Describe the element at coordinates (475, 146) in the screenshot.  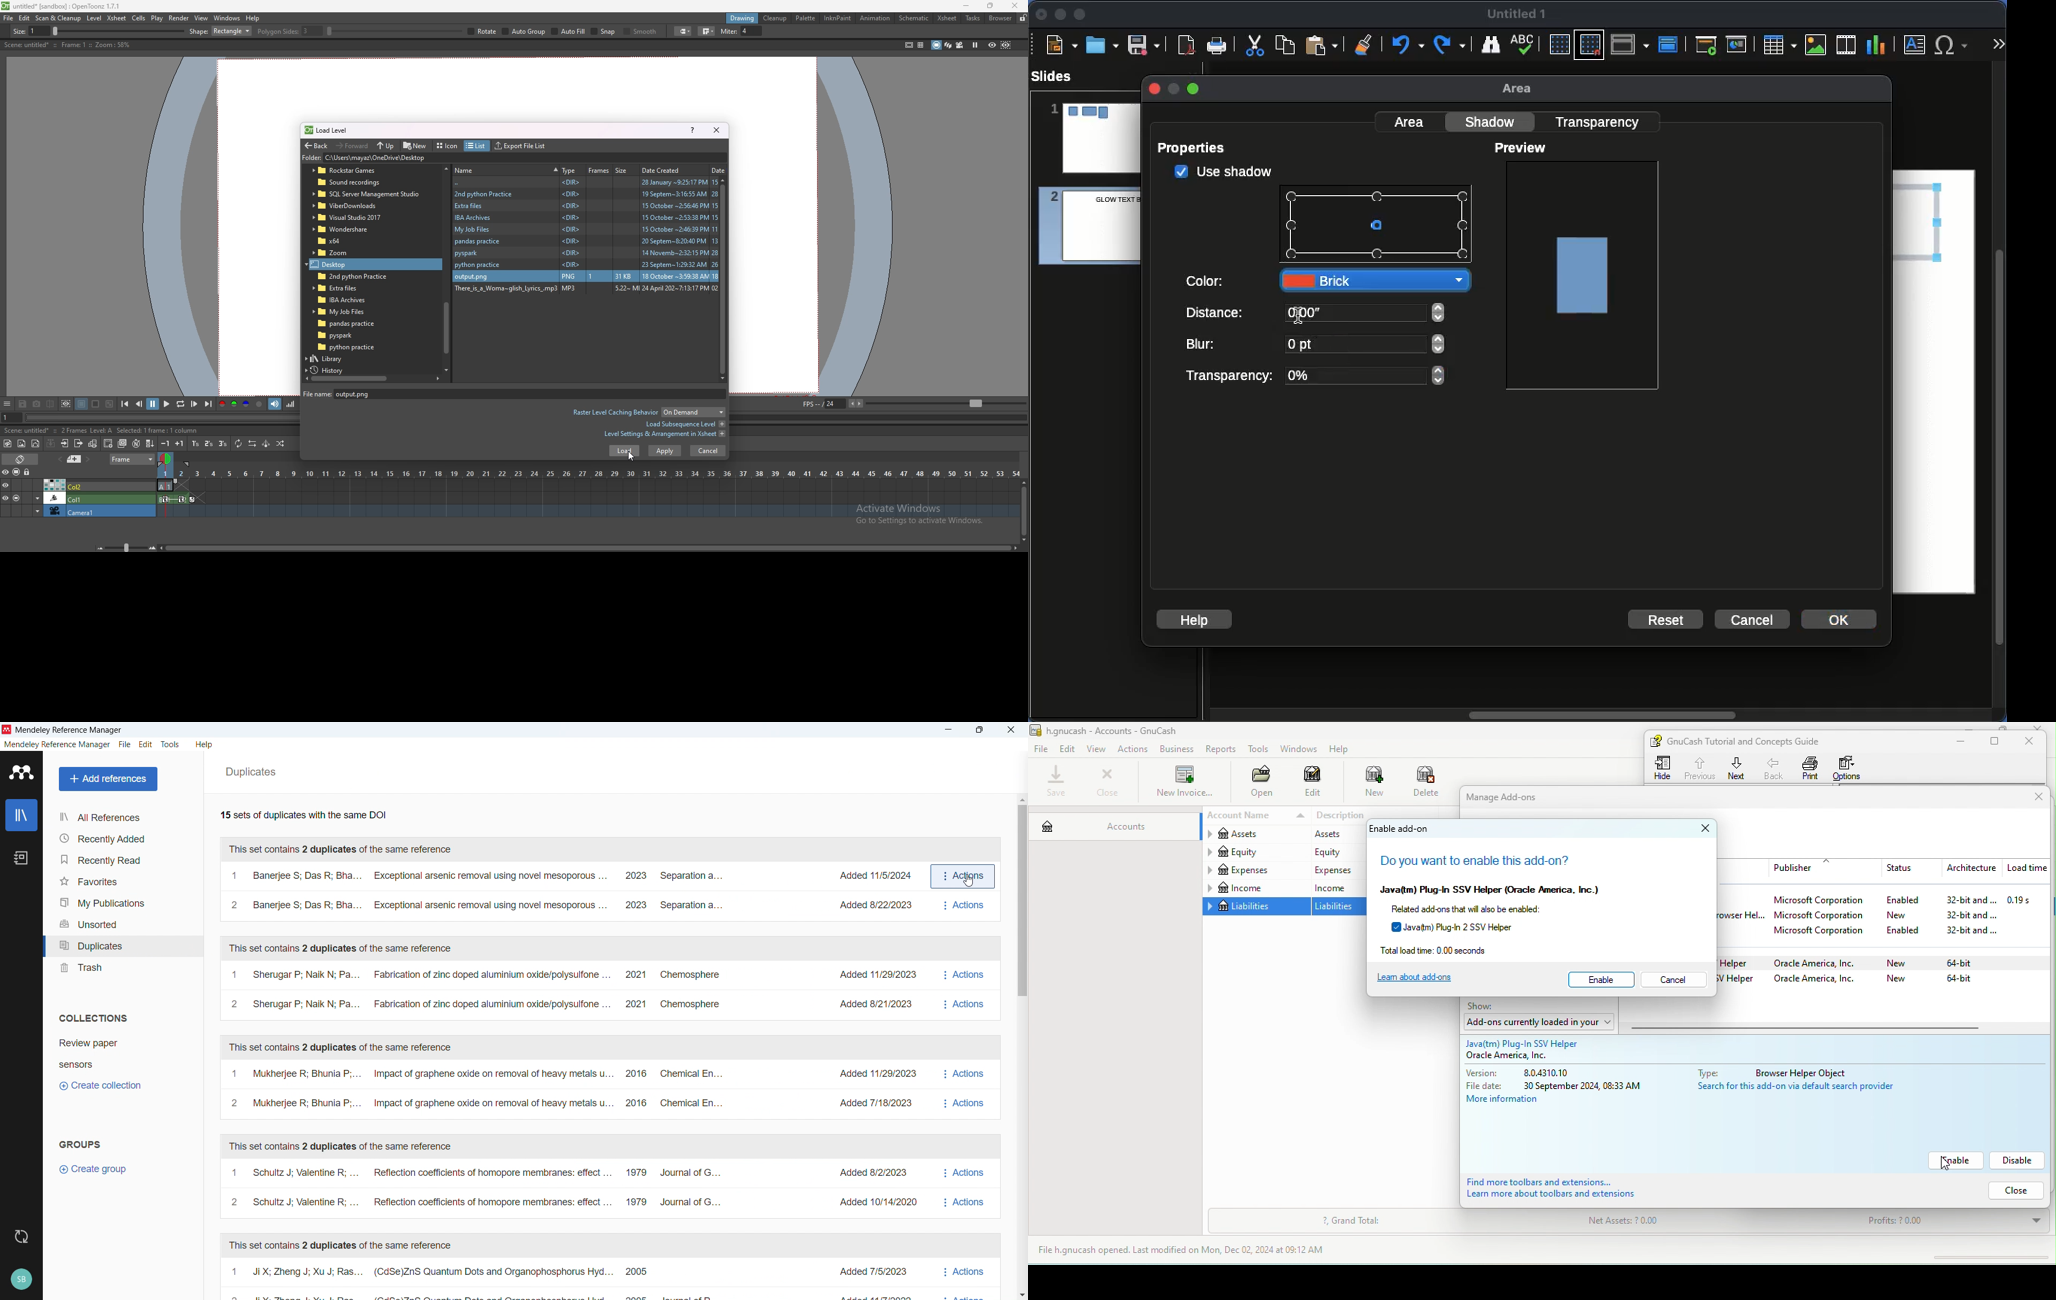
I see `list` at that location.